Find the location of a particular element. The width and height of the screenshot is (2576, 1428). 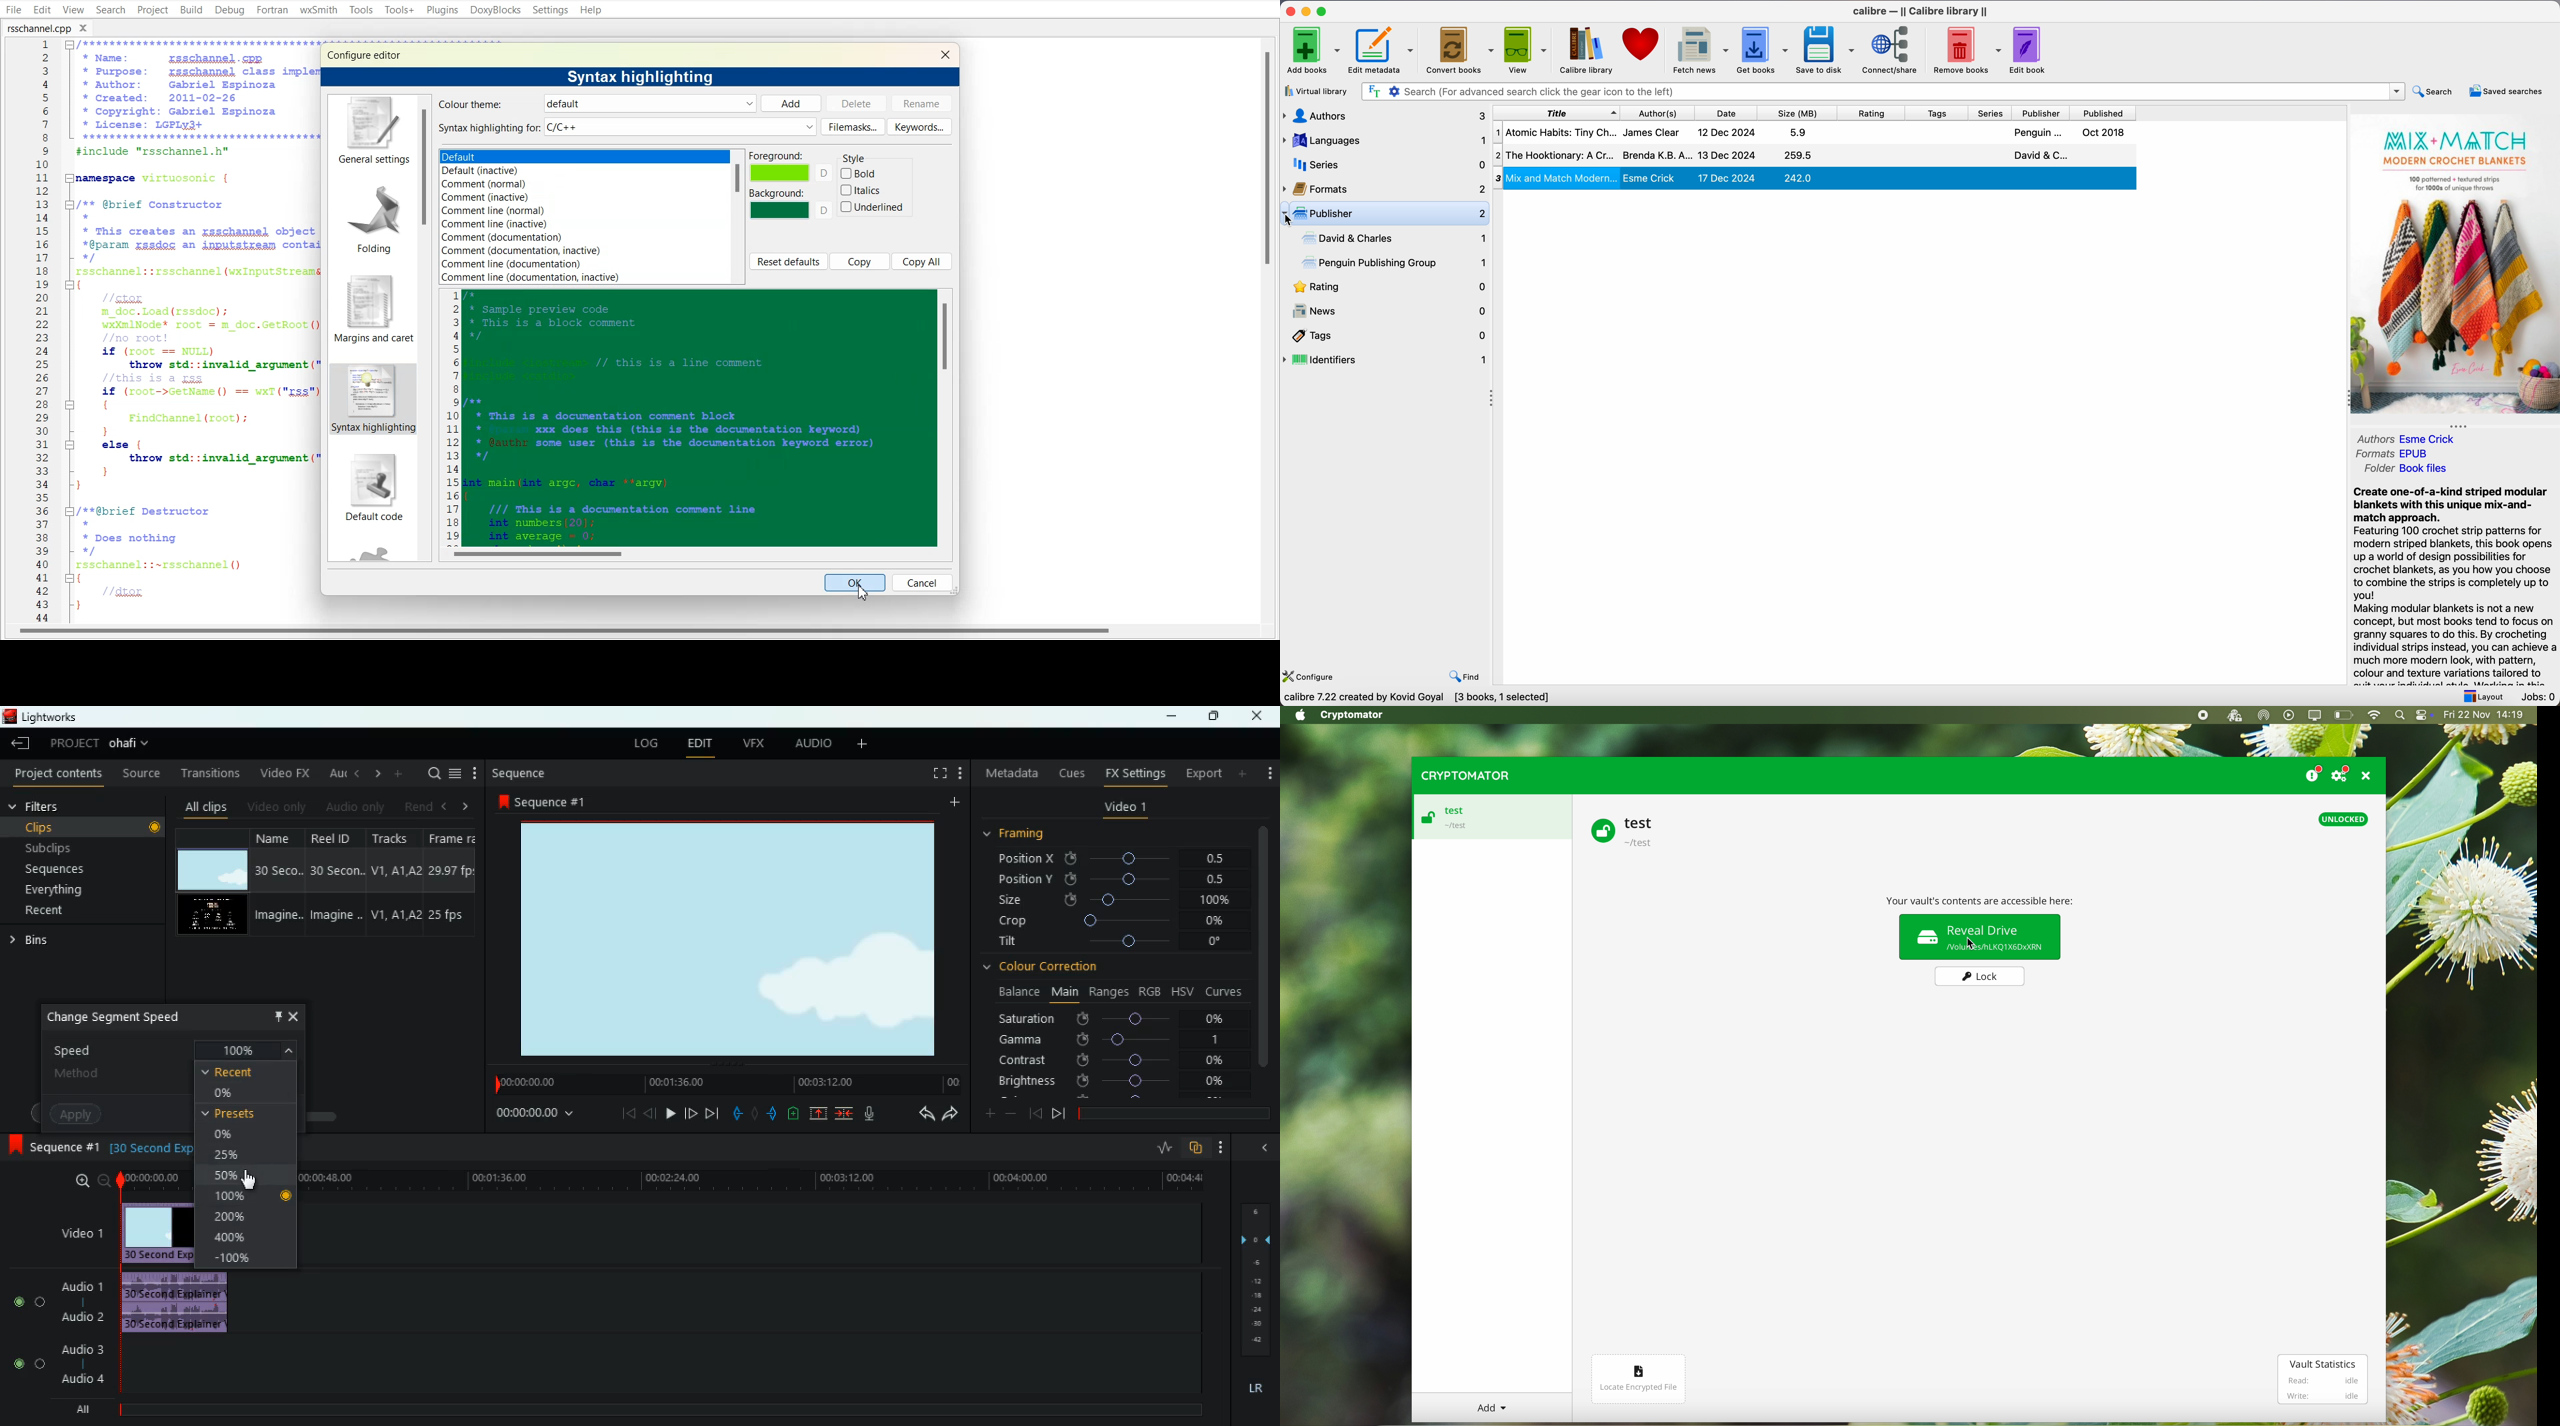

virtual library is located at coordinates (1318, 91).